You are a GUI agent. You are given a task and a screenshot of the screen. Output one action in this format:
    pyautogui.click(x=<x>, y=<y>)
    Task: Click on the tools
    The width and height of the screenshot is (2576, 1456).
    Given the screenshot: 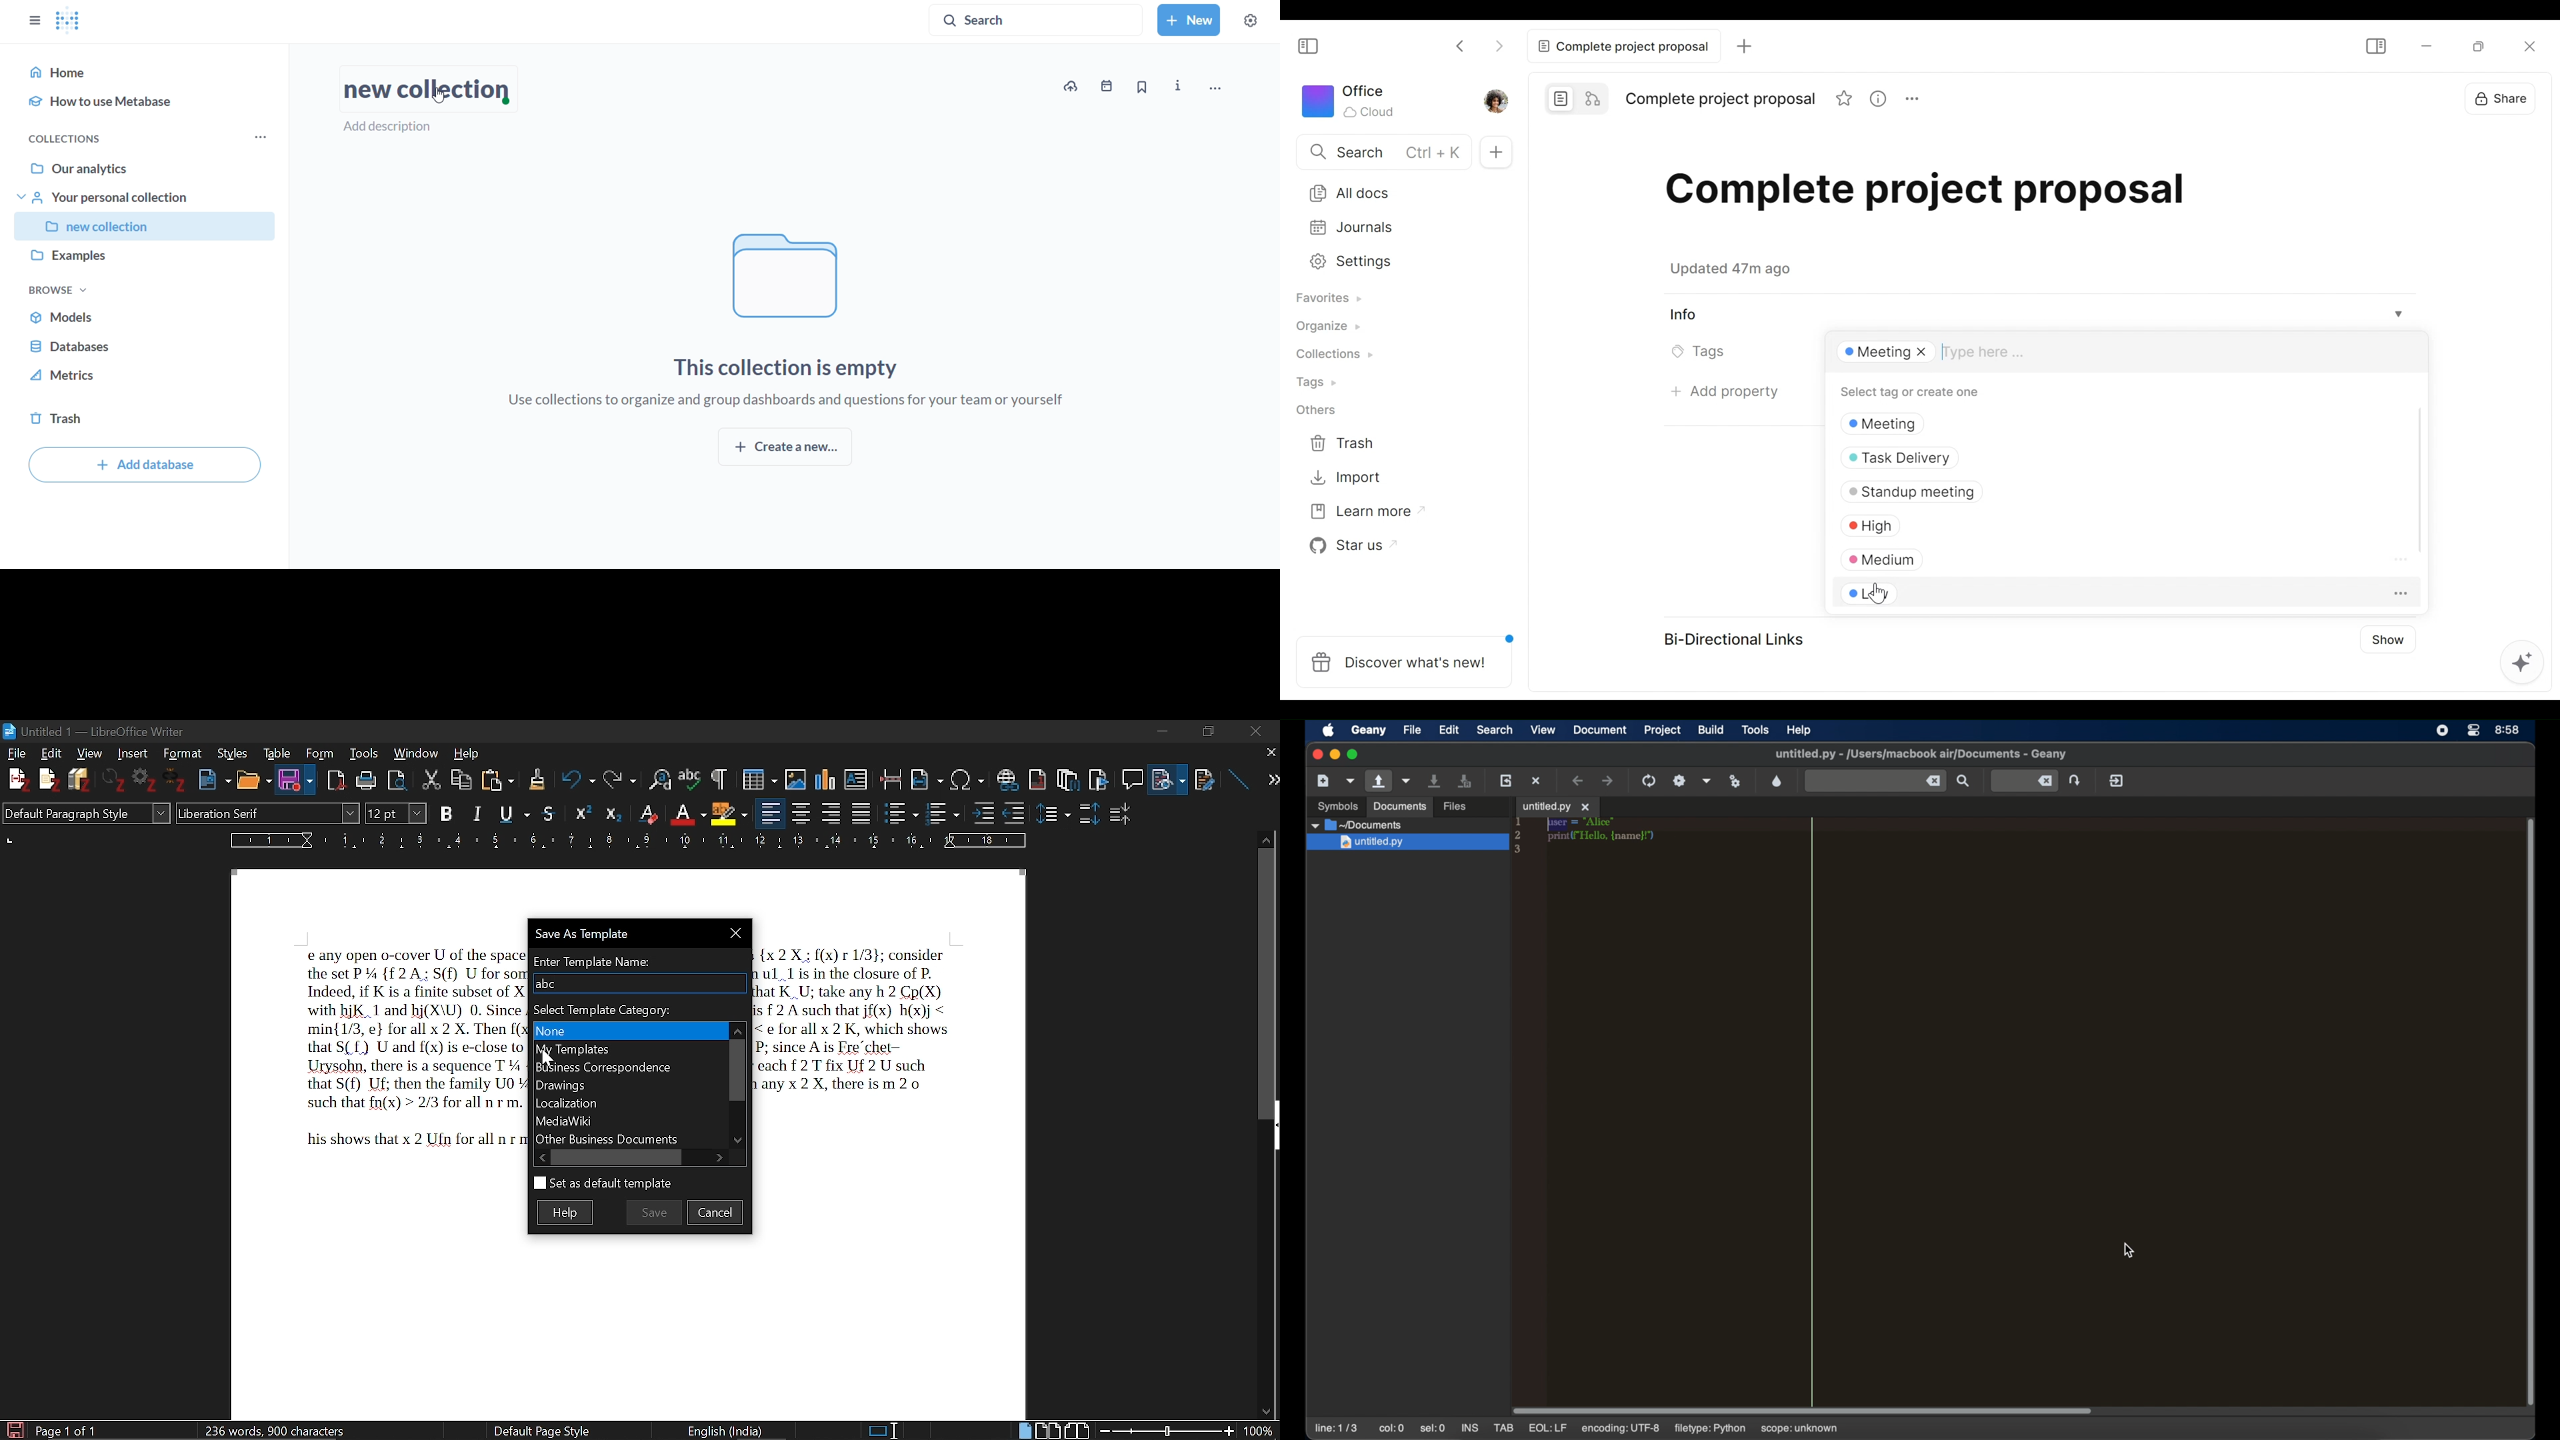 What is the action you would take?
    pyautogui.click(x=1755, y=730)
    